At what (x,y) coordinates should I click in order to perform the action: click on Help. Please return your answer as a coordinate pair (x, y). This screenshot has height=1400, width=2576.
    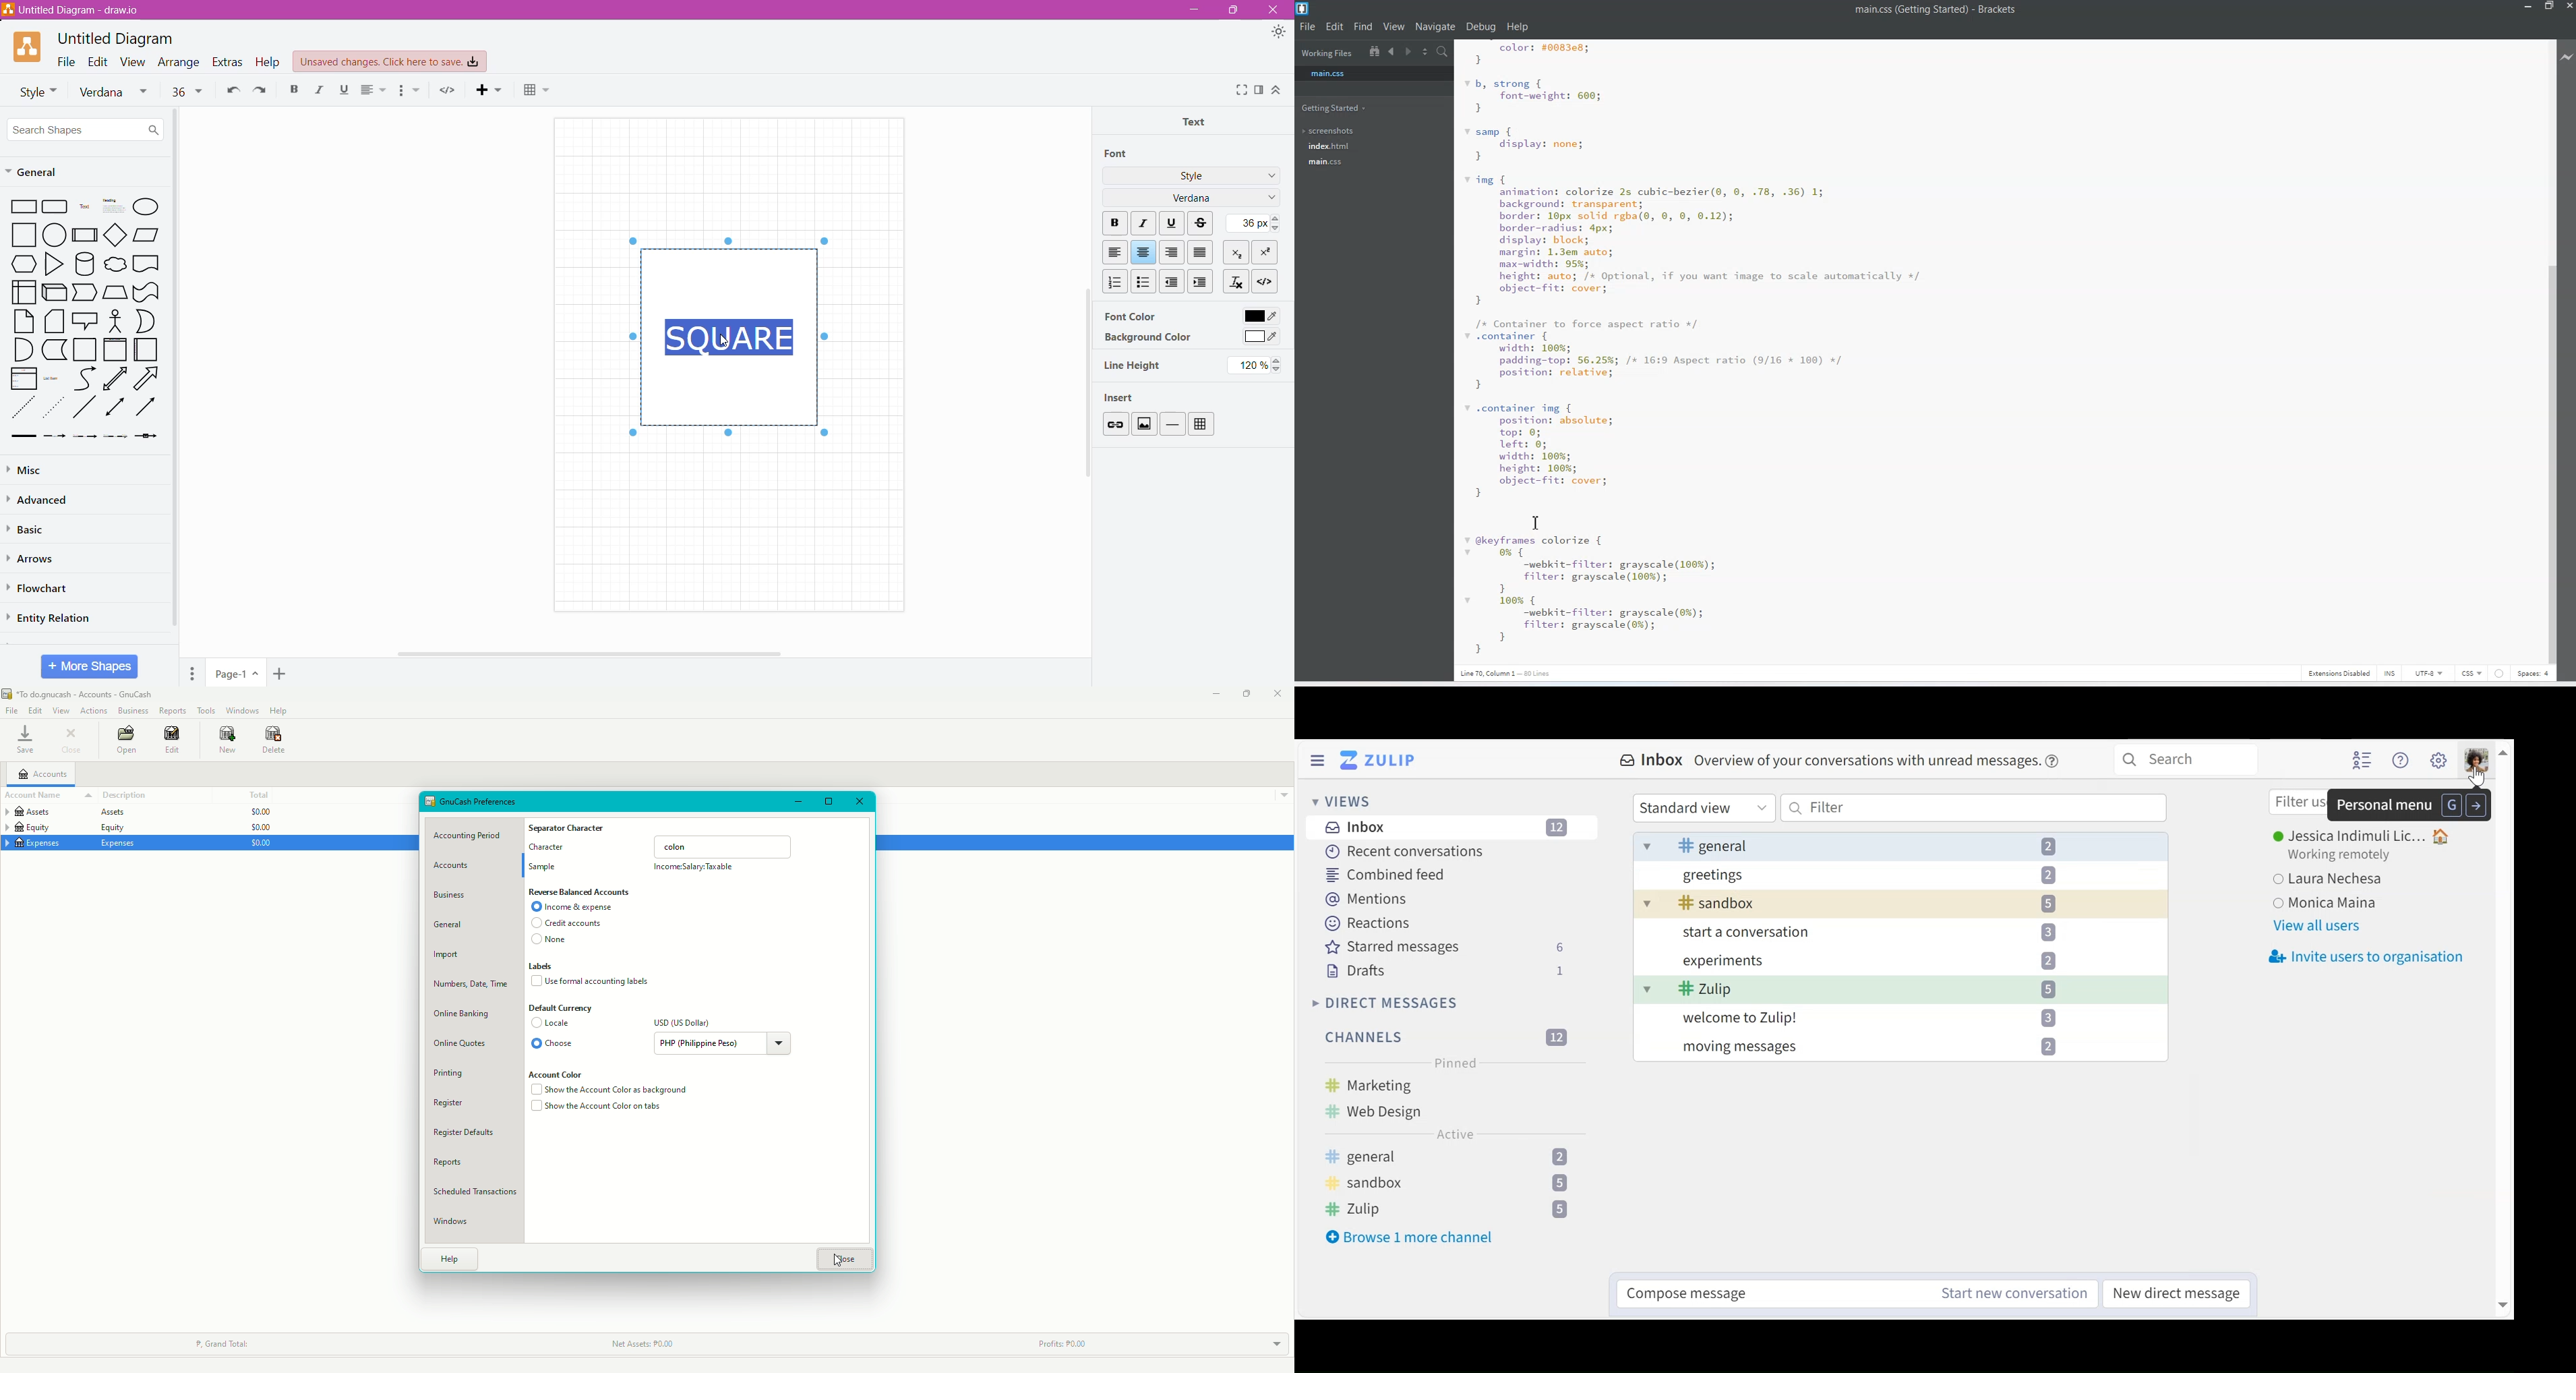
    Looking at the image, I should click on (270, 61).